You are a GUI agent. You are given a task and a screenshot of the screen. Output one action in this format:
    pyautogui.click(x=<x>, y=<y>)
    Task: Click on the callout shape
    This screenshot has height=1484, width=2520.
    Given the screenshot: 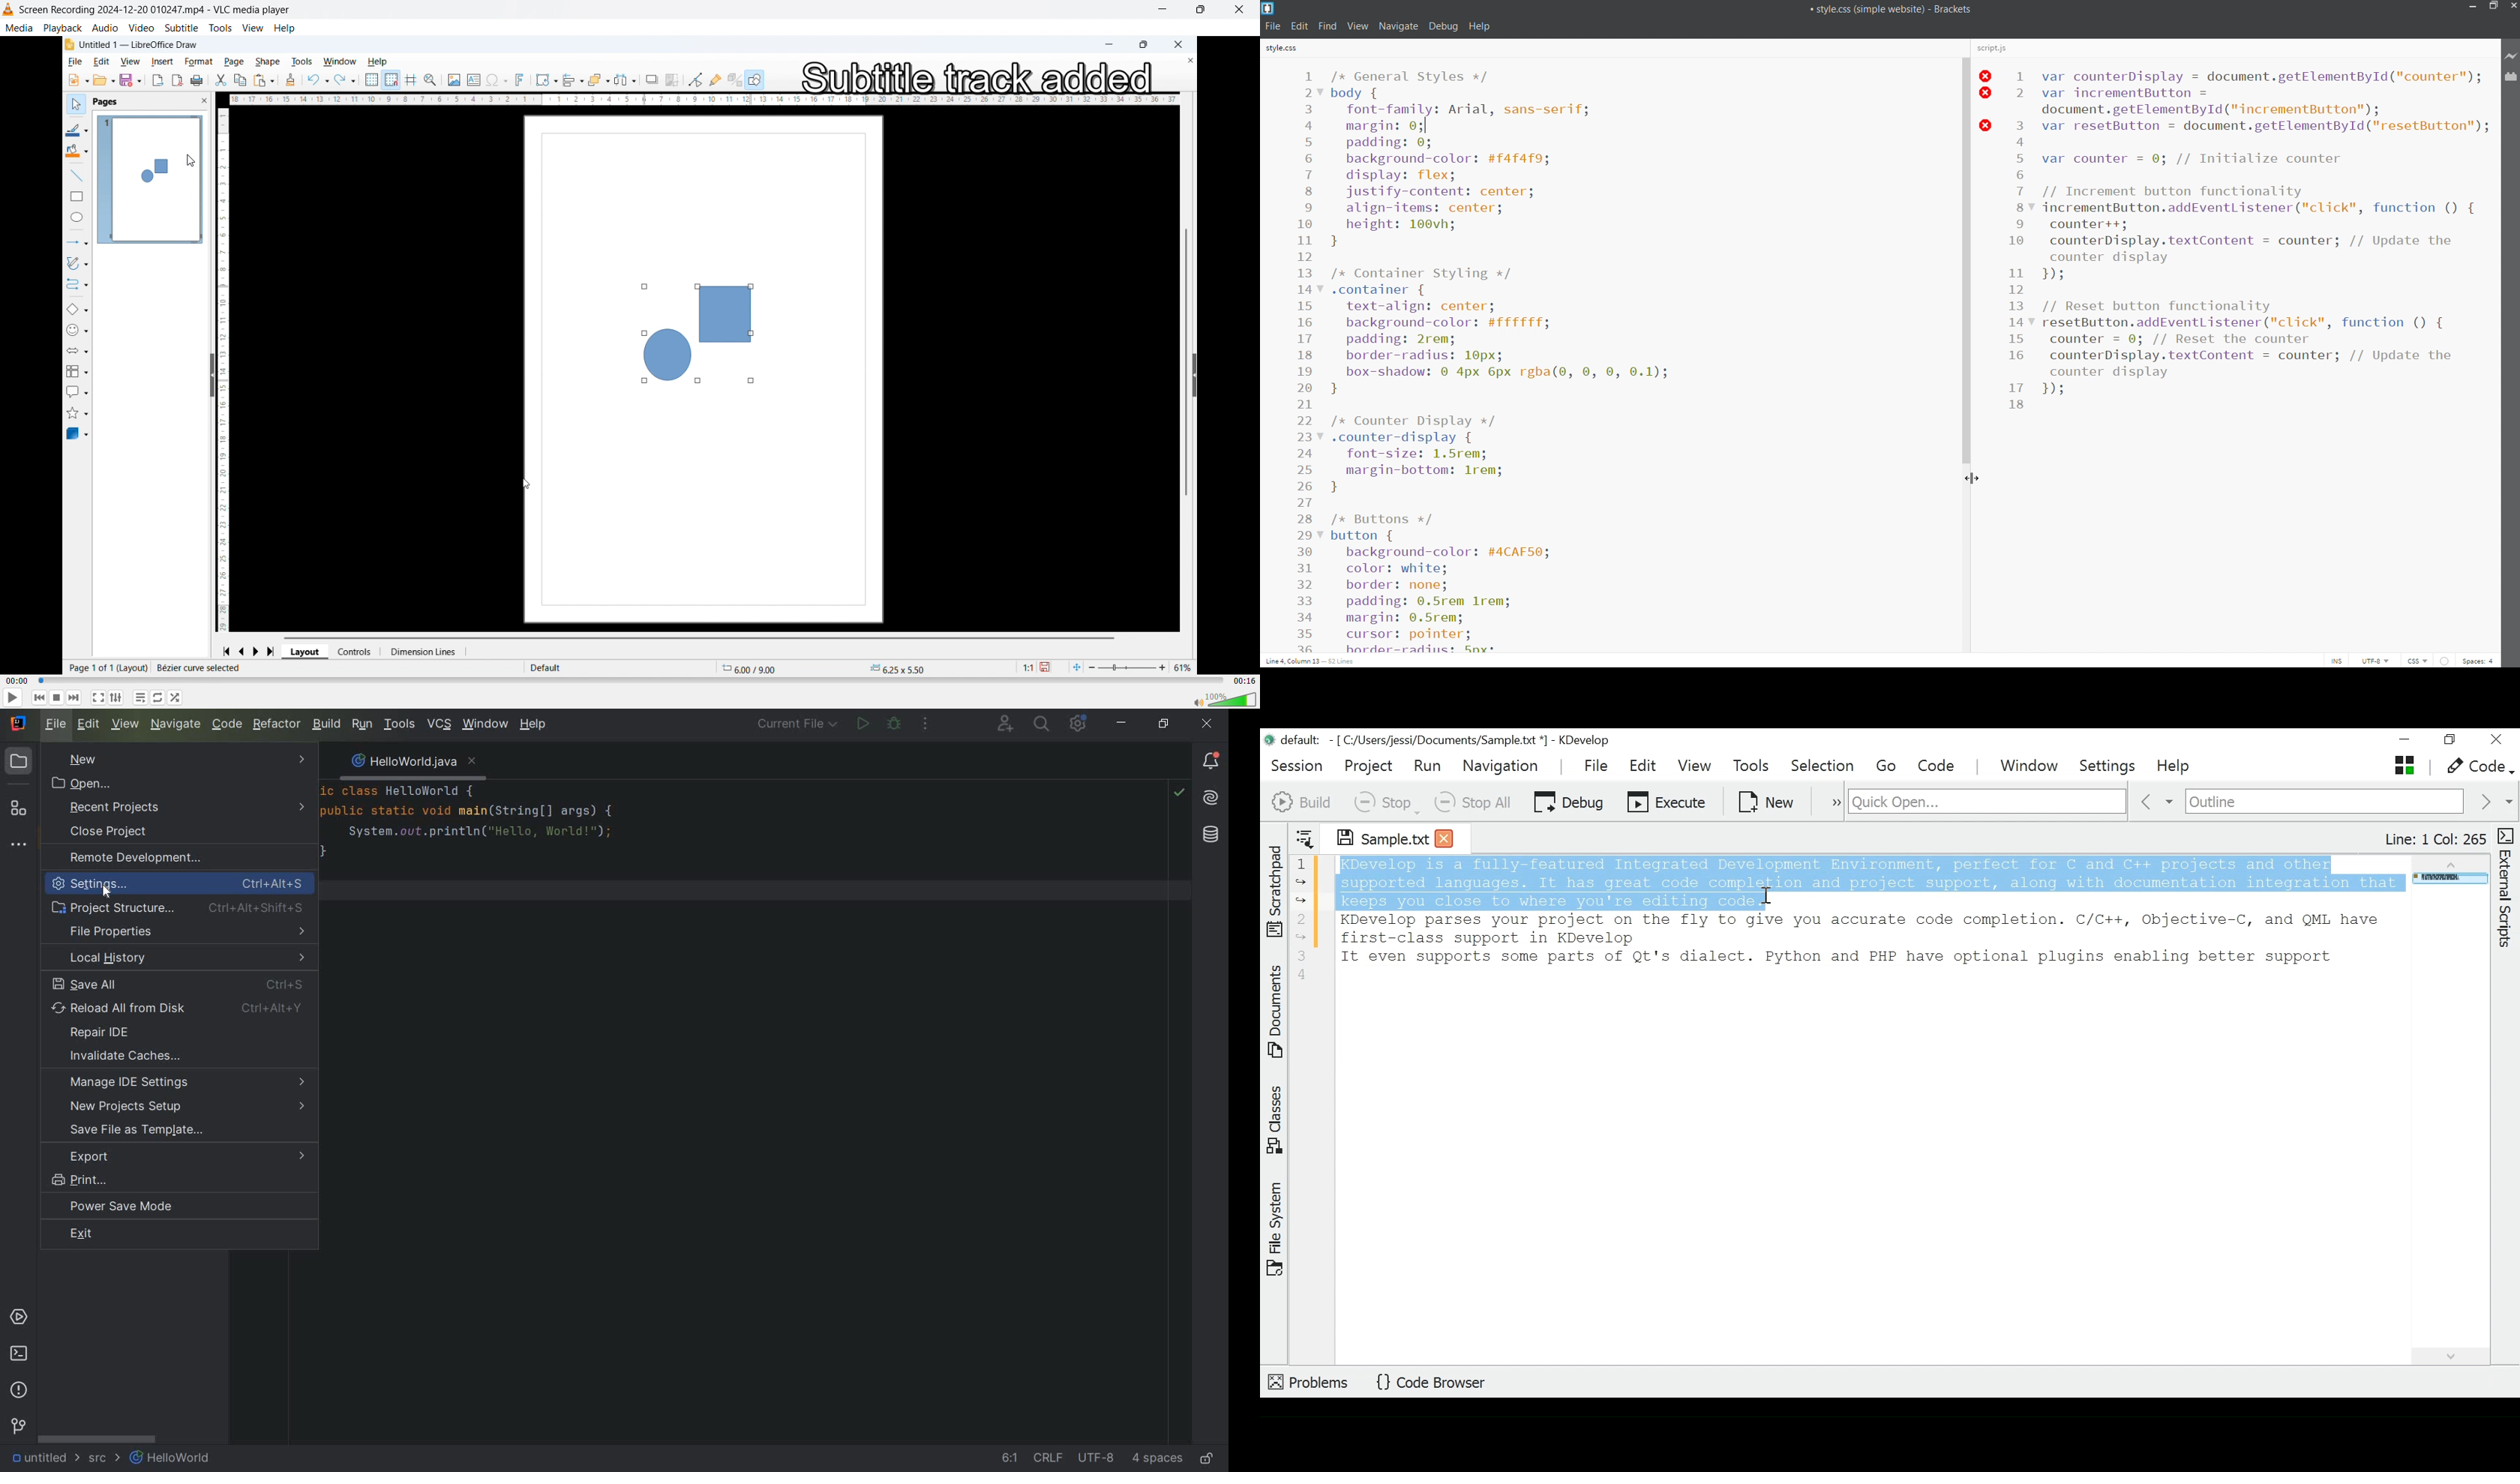 What is the action you would take?
    pyautogui.click(x=77, y=390)
    